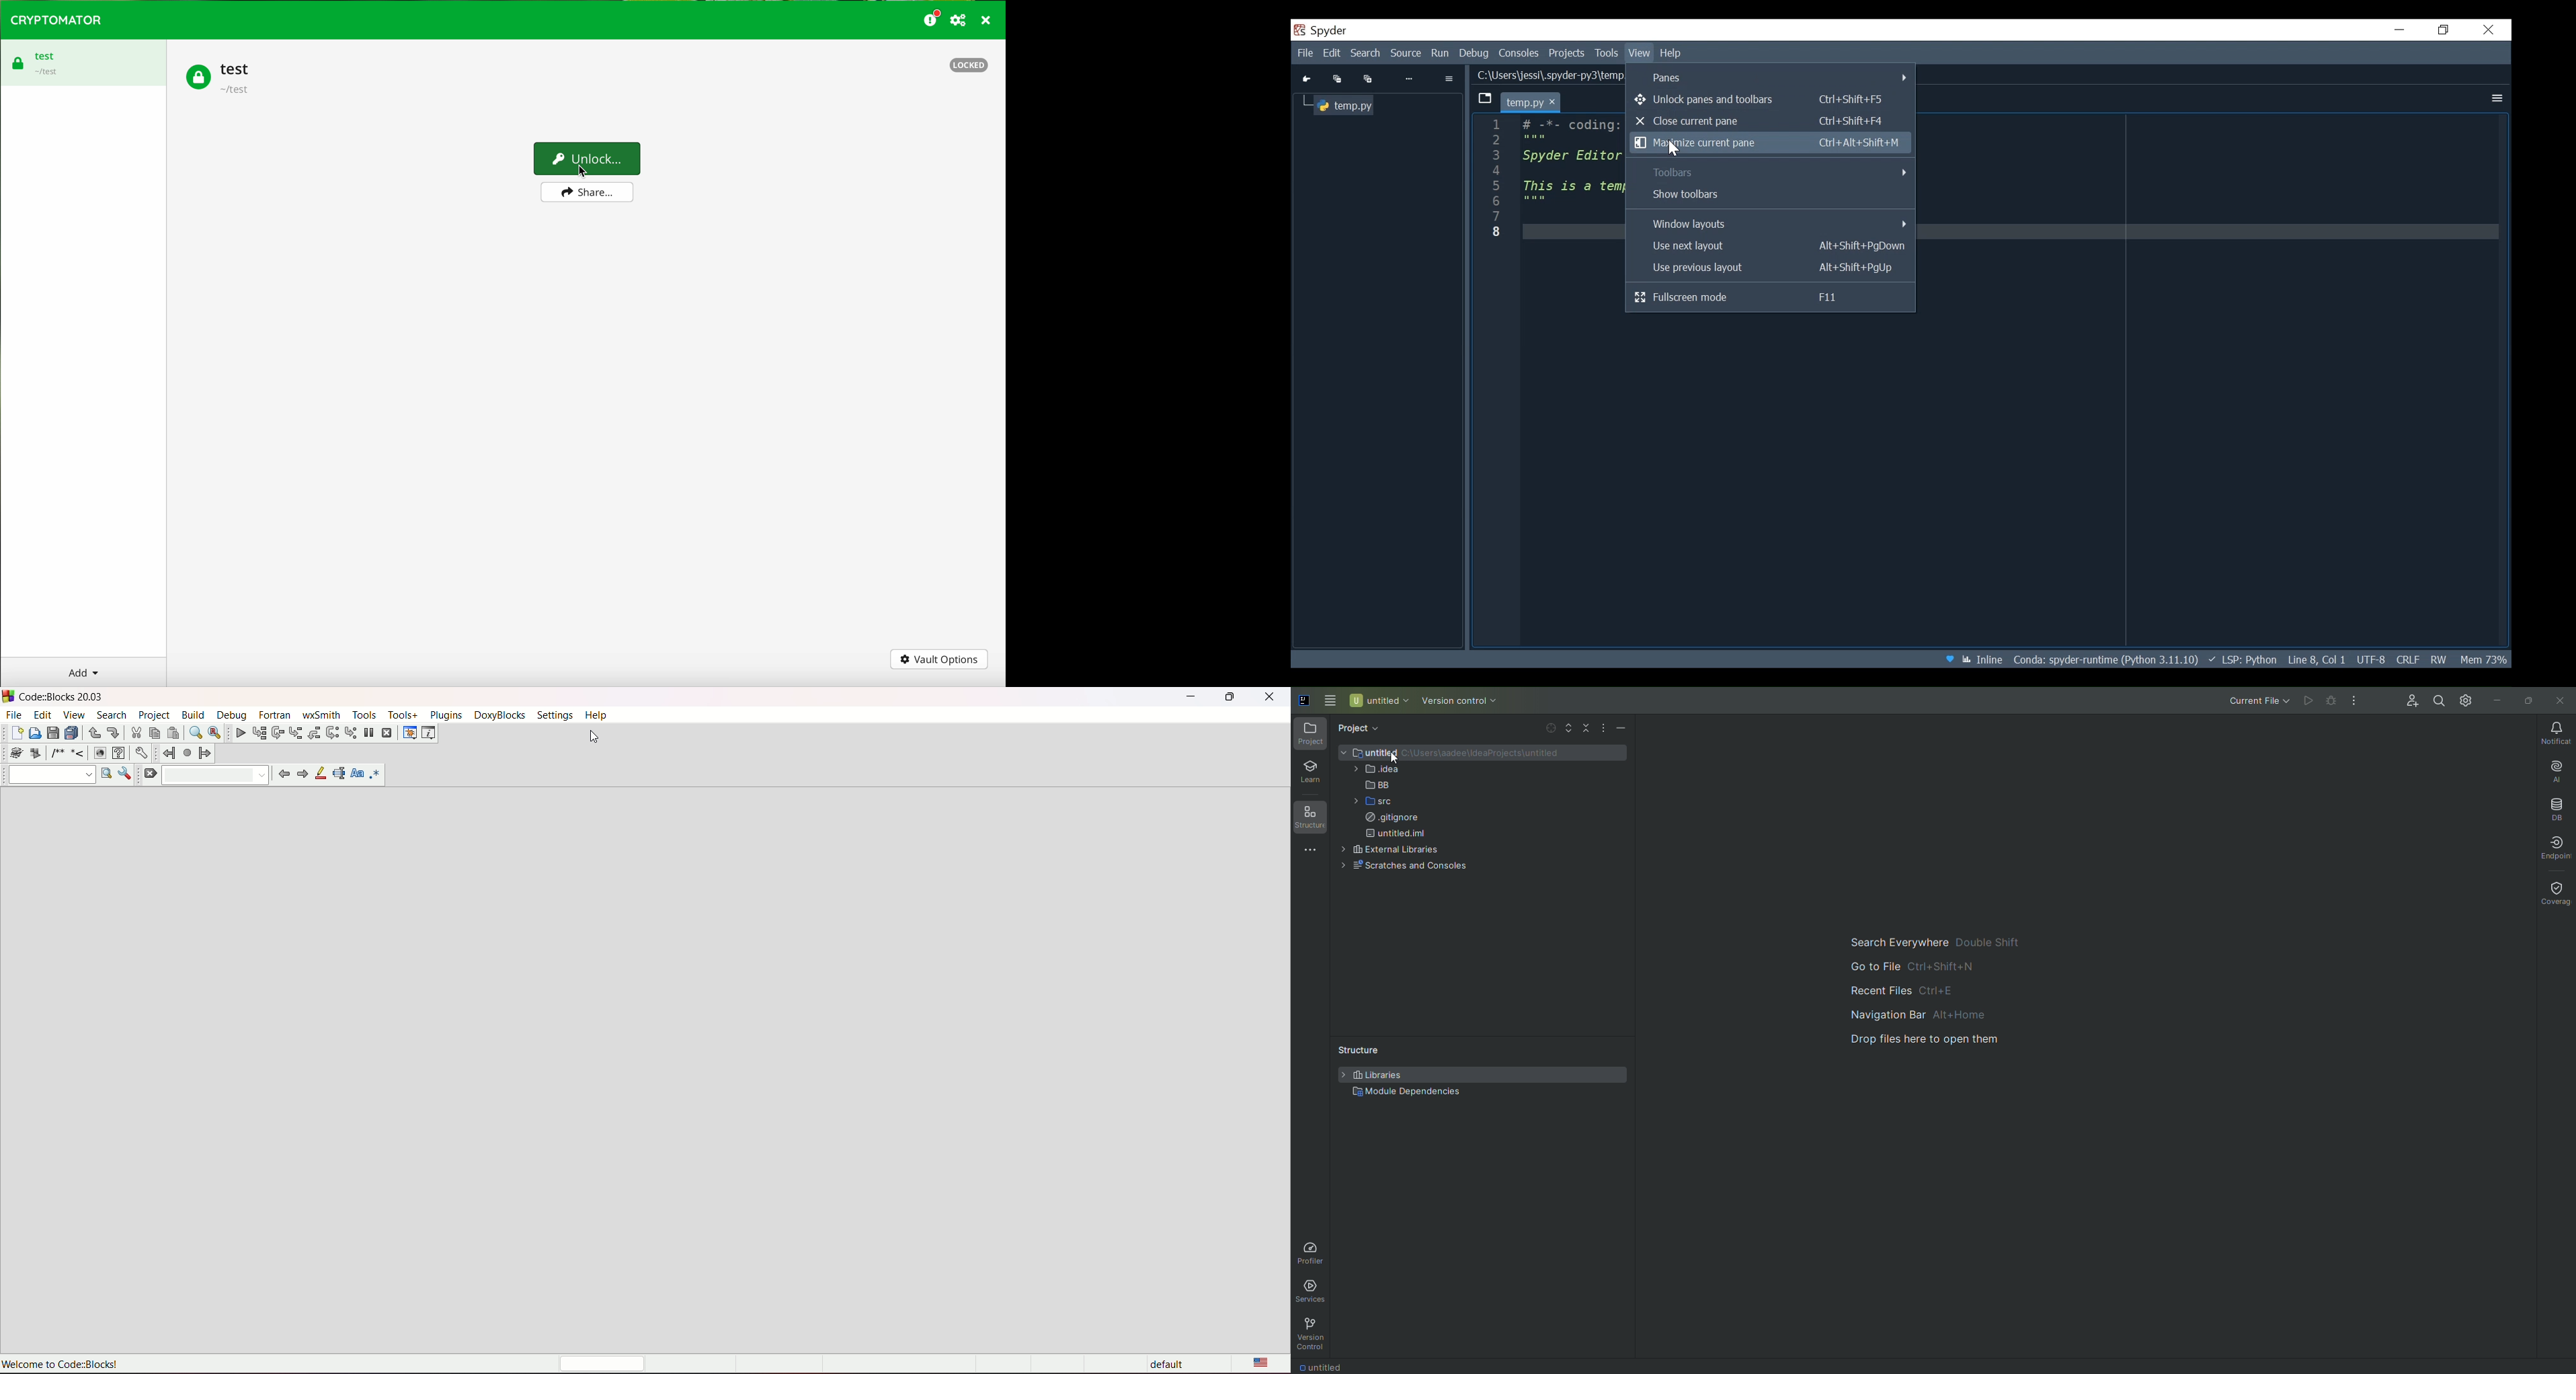 The image size is (2576, 1400). Describe the element at coordinates (2548, 771) in the screenshot. I see `AI Assistant` at that location.